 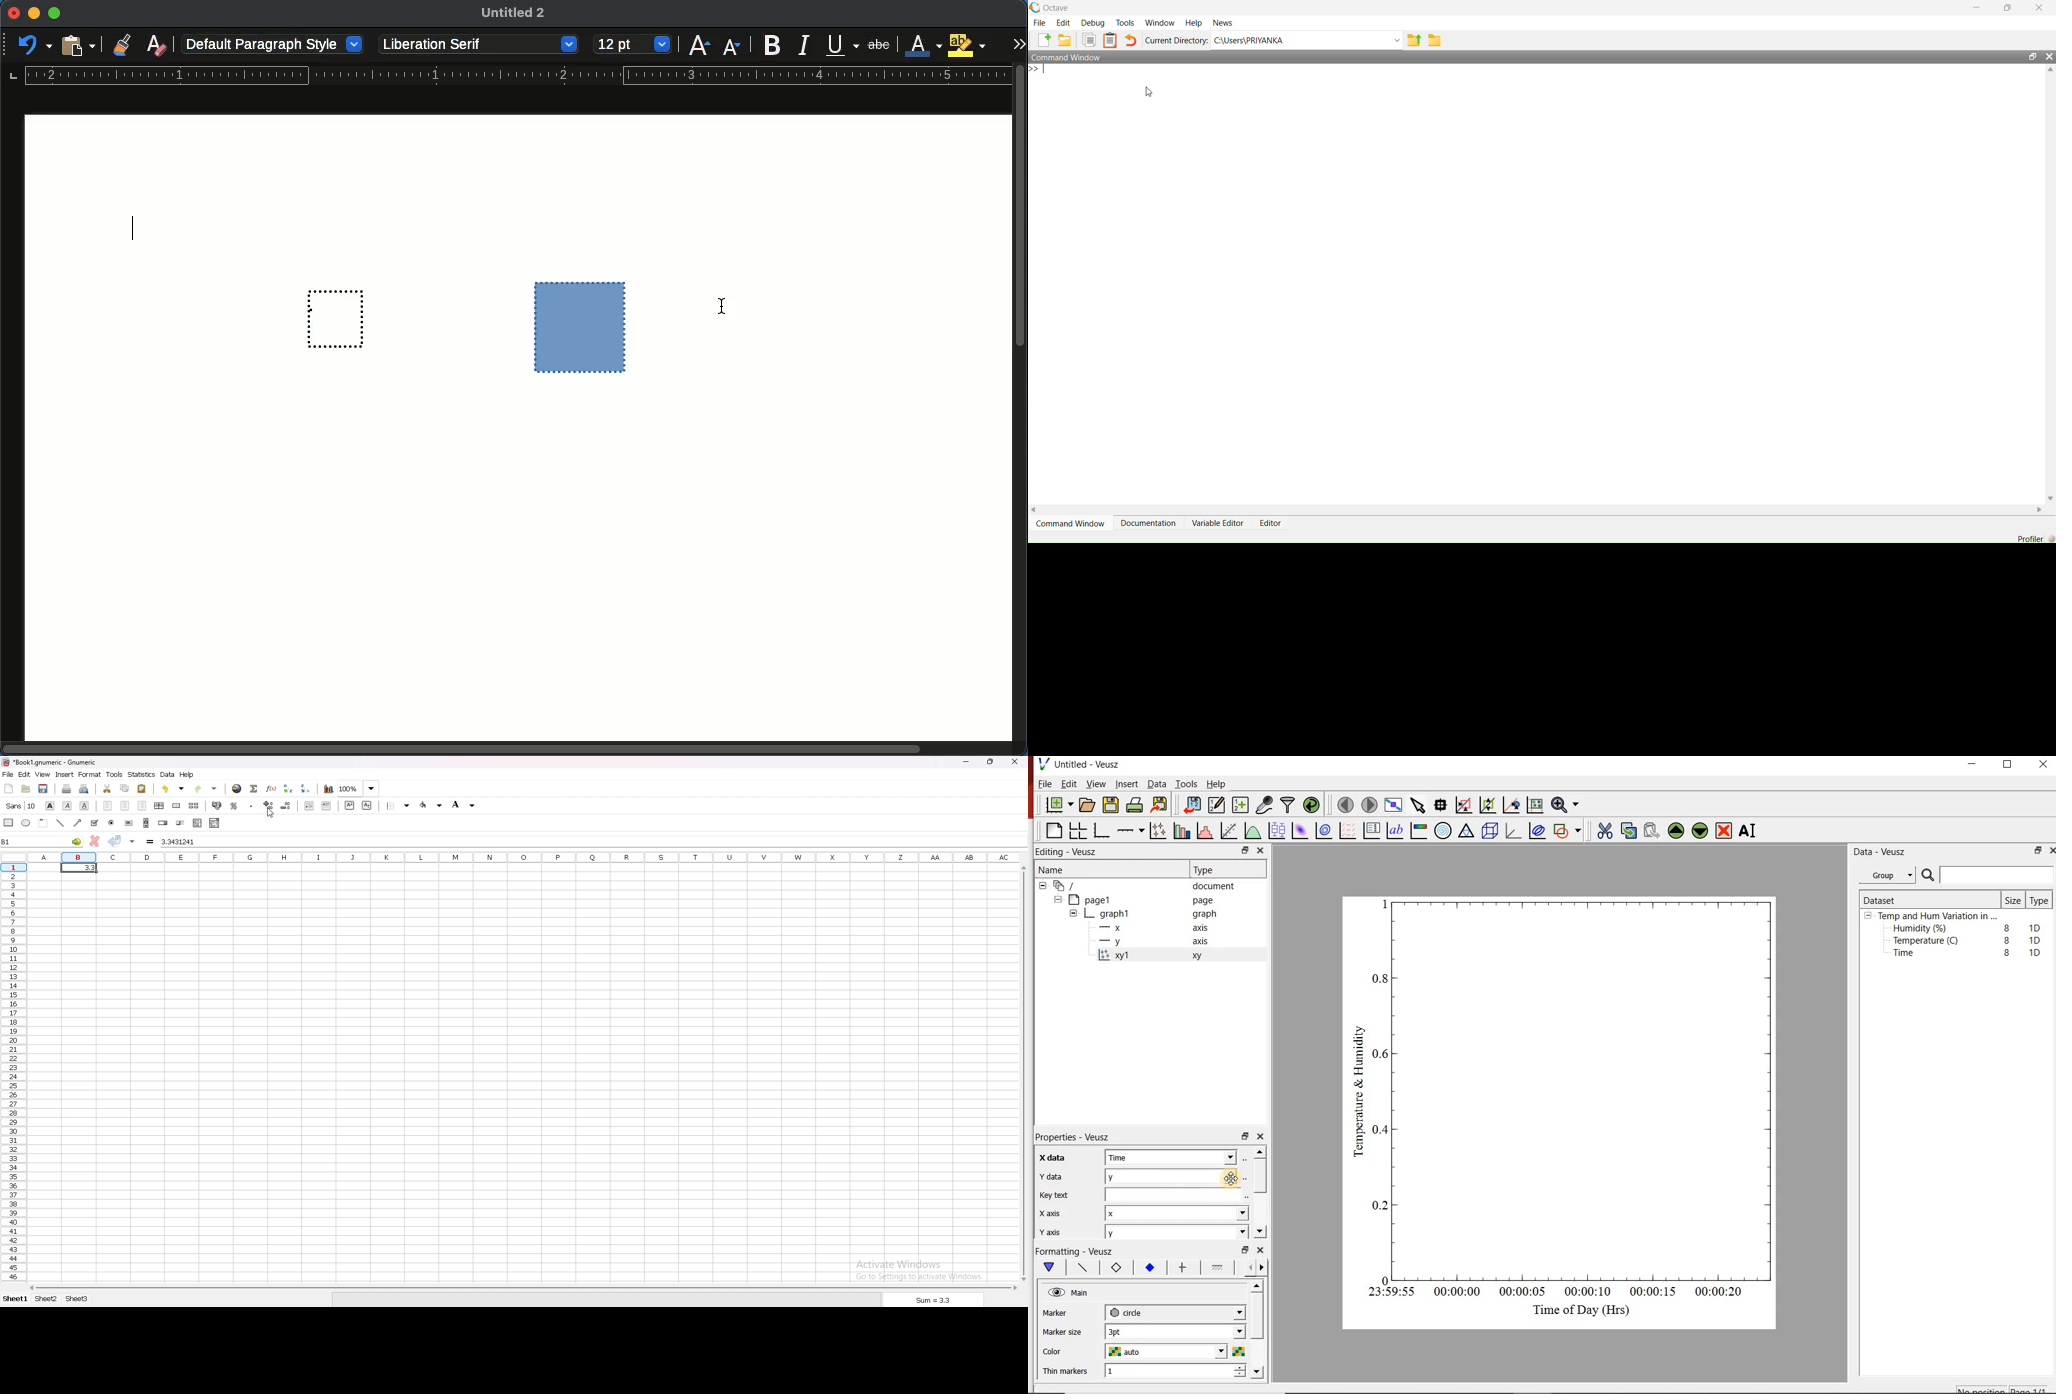 I want to click on ‘Window, so click(x=1159, y=20).